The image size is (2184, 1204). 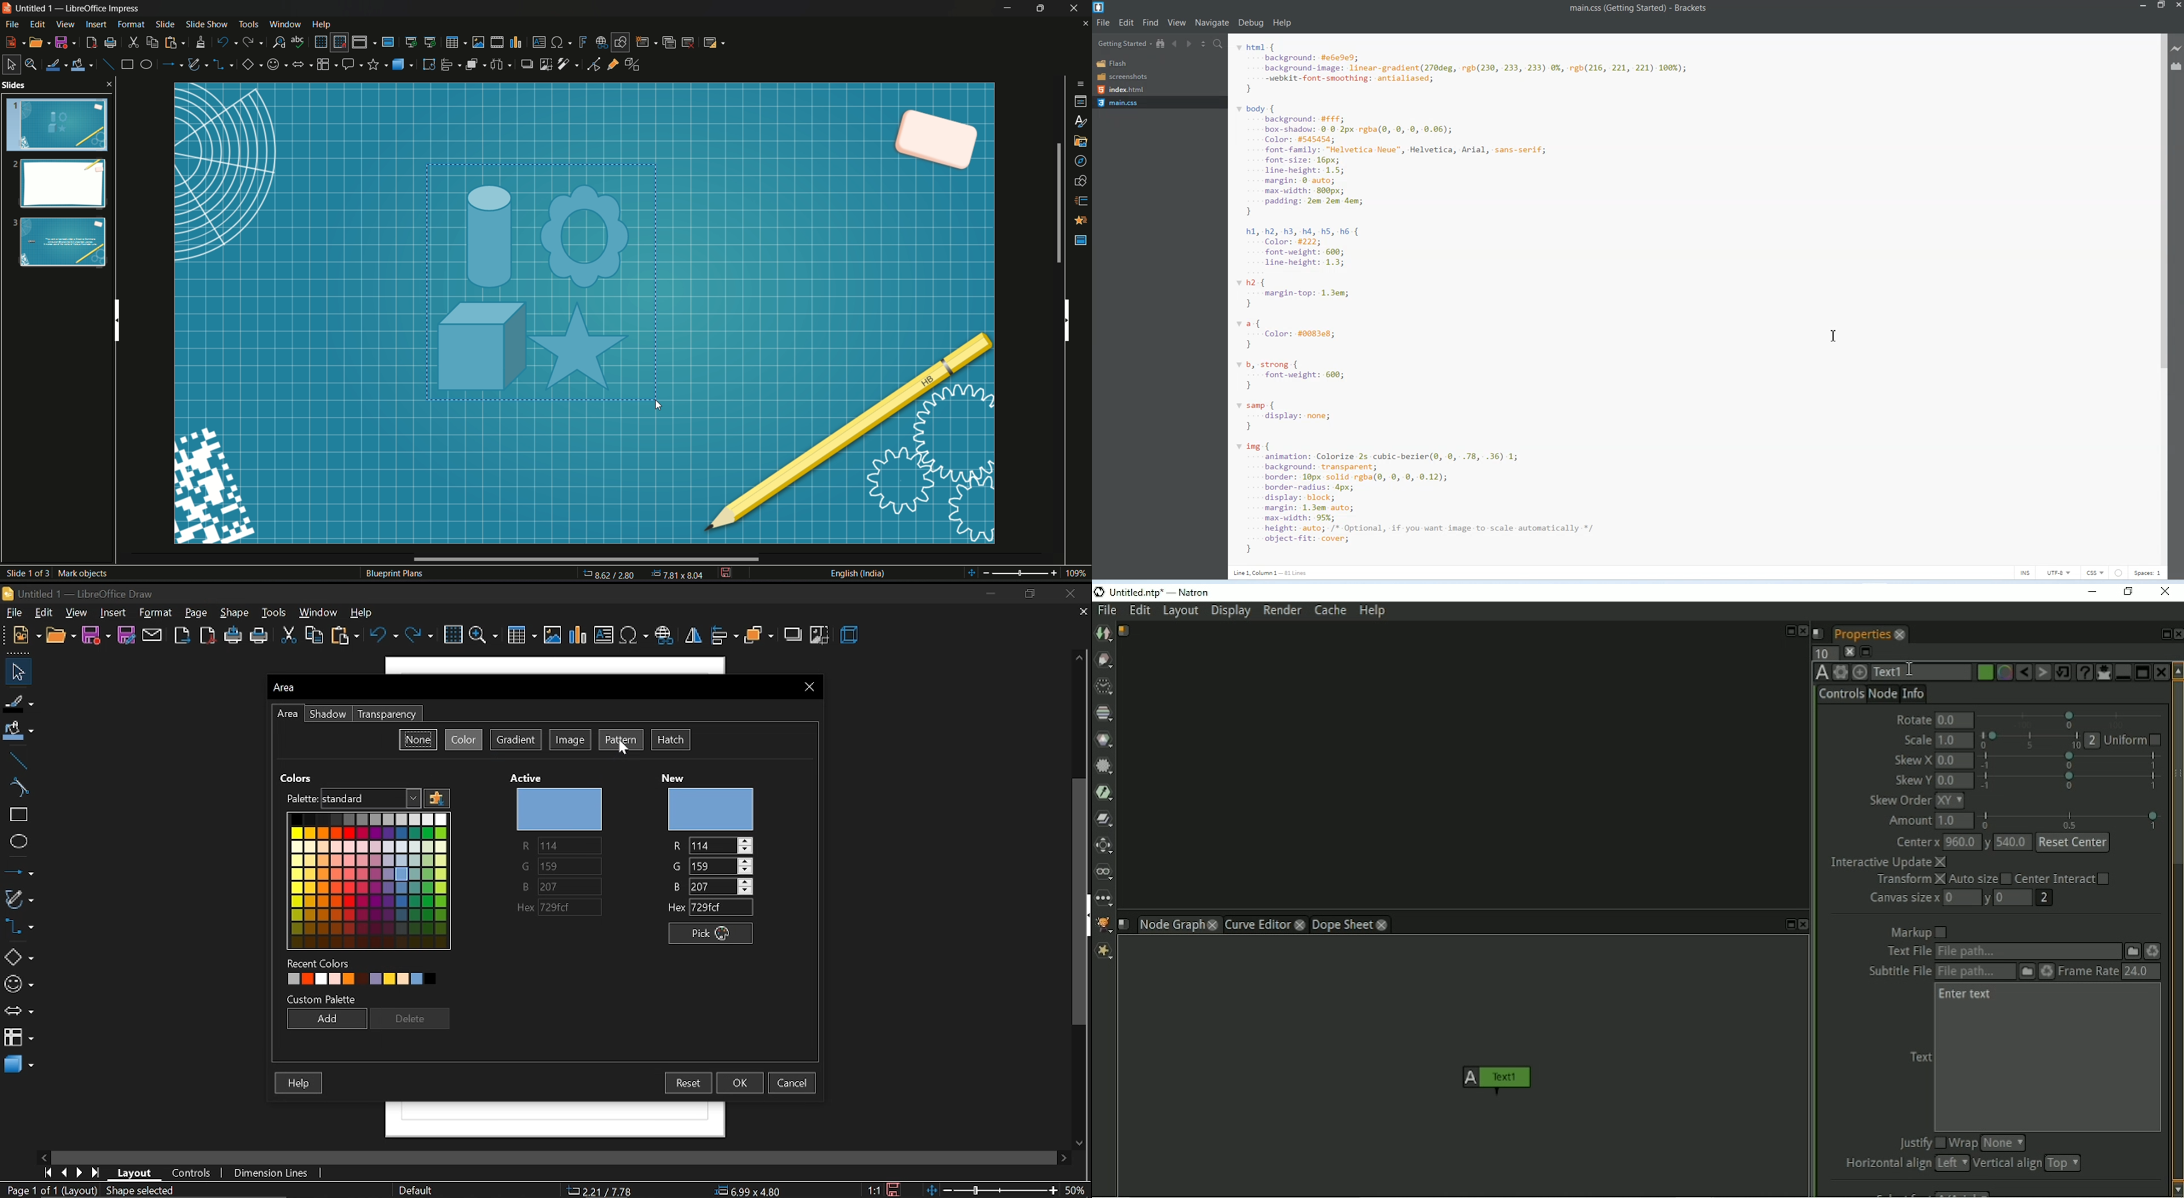 What do you see at coordinates (2058, 573) in the screenshot?
I see `UTF-8` at bounding box center [2058, 573].